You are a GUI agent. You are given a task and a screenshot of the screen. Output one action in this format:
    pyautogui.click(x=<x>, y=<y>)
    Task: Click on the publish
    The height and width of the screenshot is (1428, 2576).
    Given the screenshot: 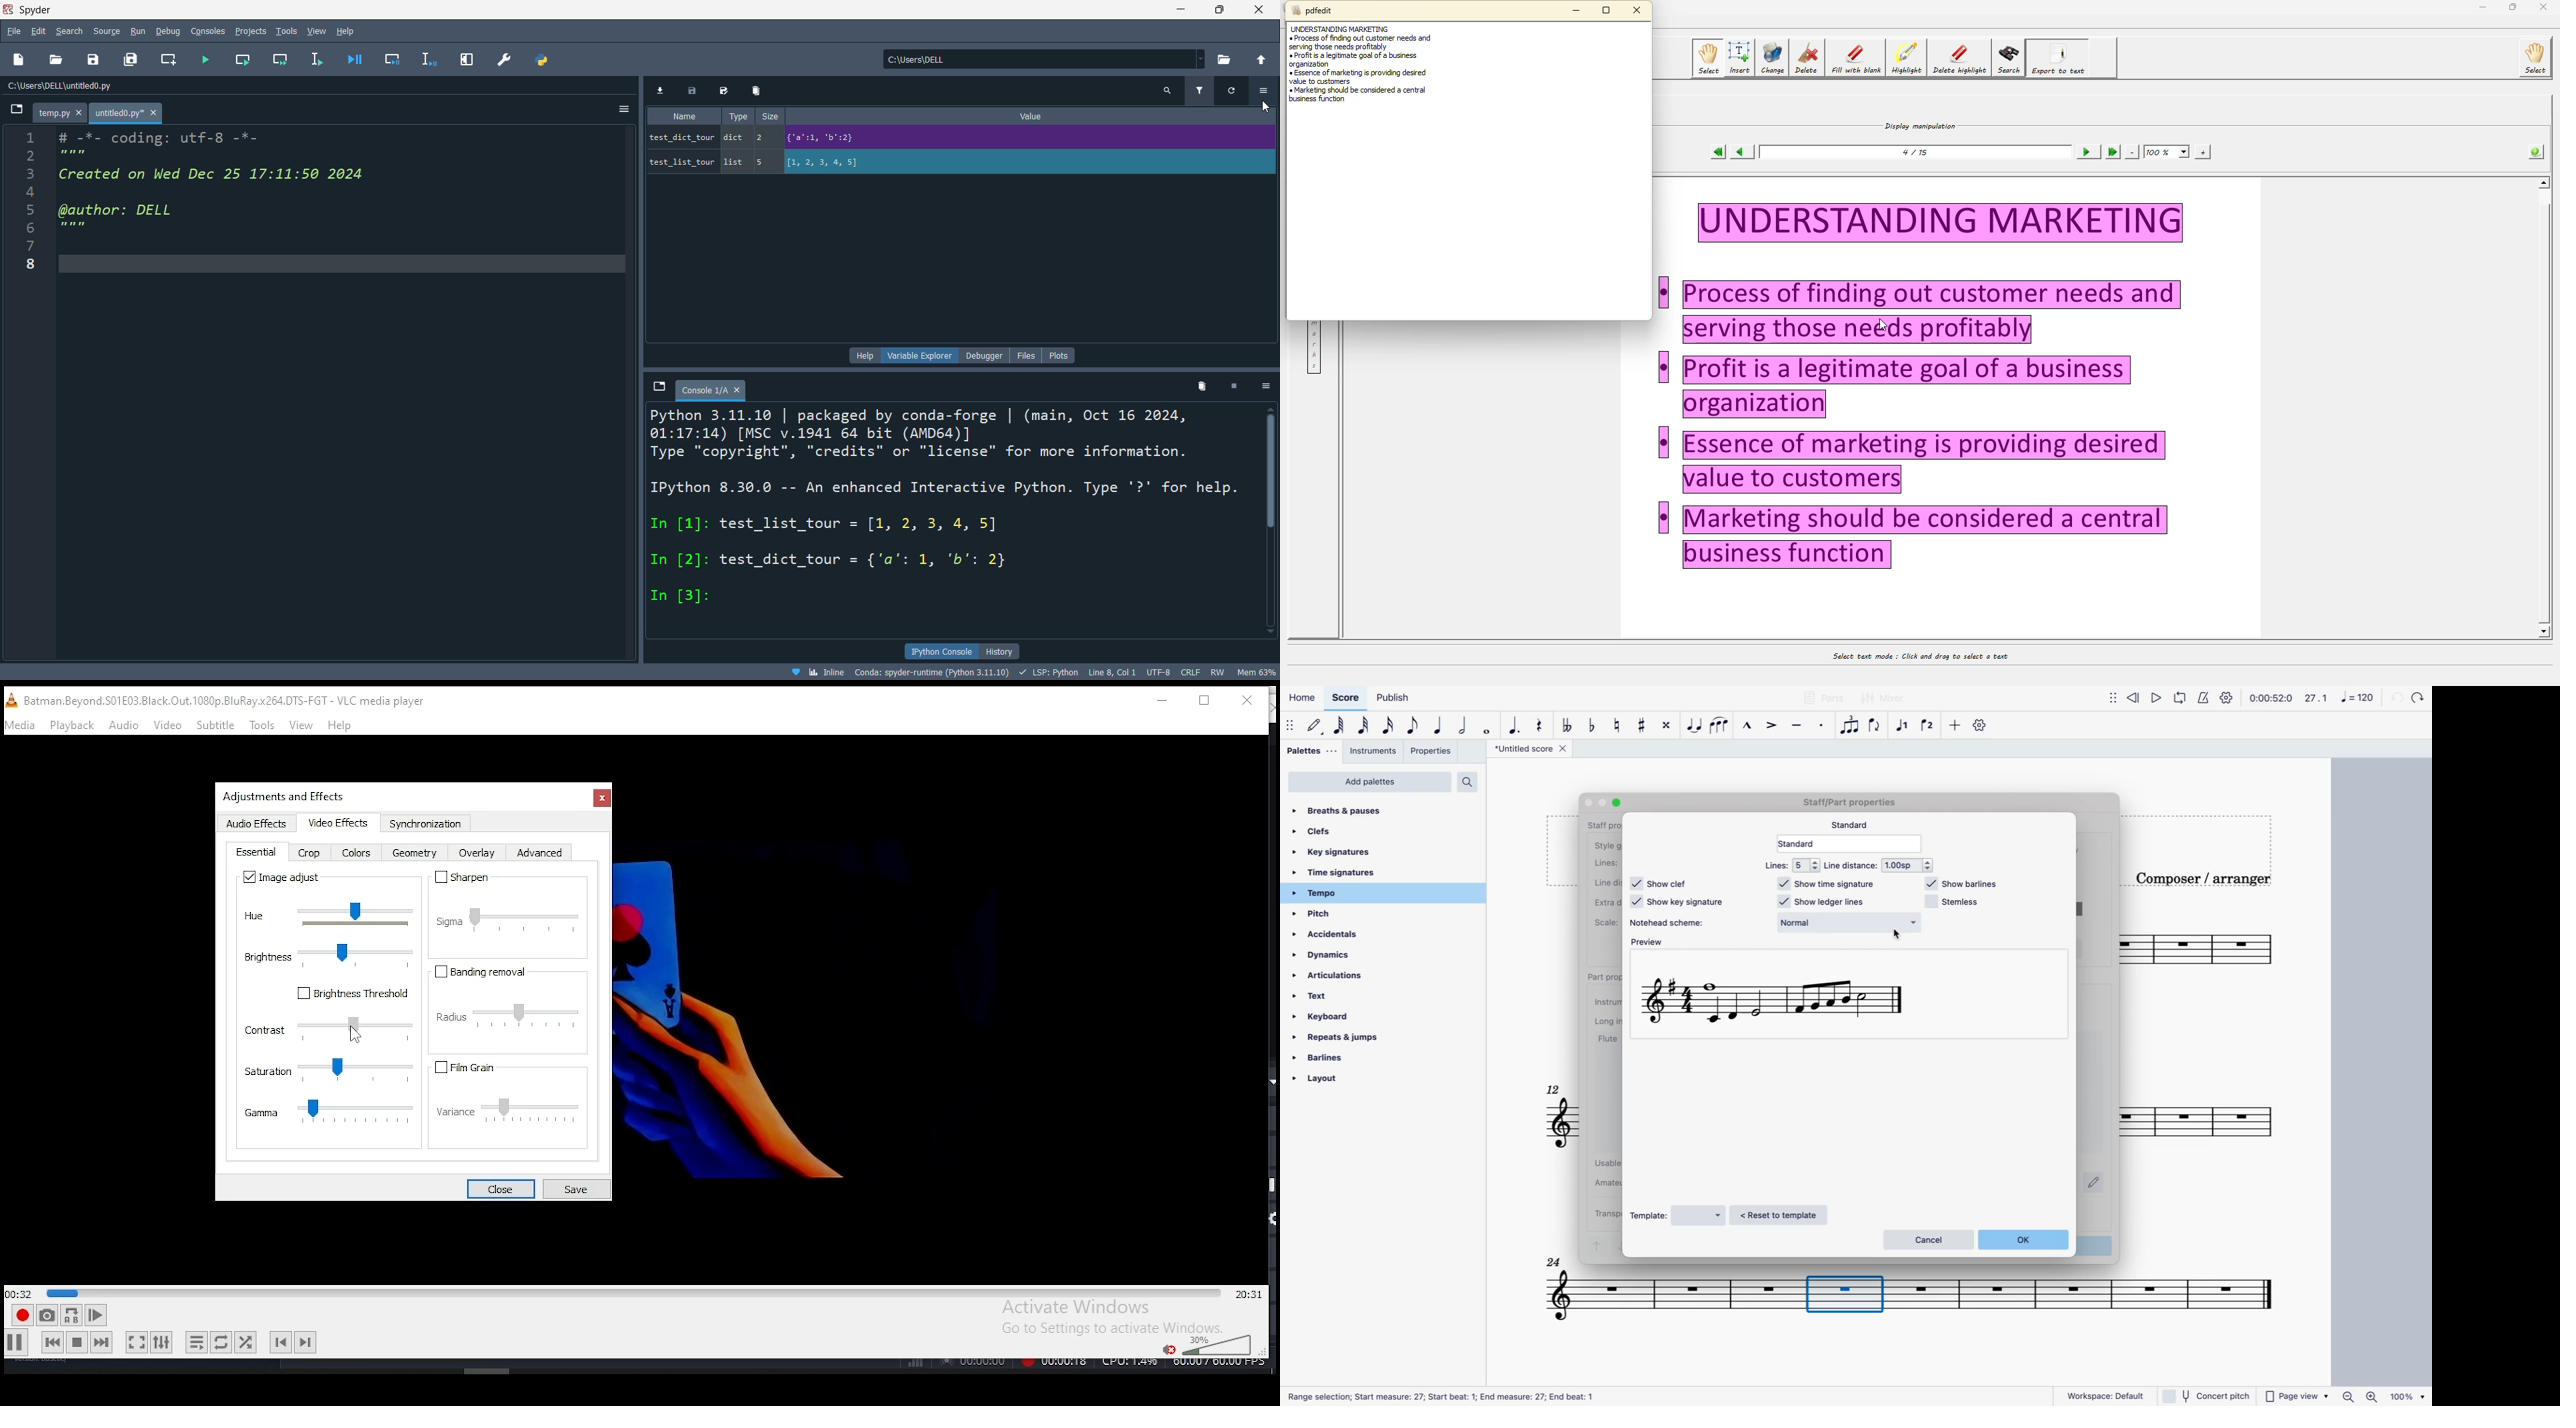 What is the action you would take?
    pyautogui.click(x=1392, y=699)
    